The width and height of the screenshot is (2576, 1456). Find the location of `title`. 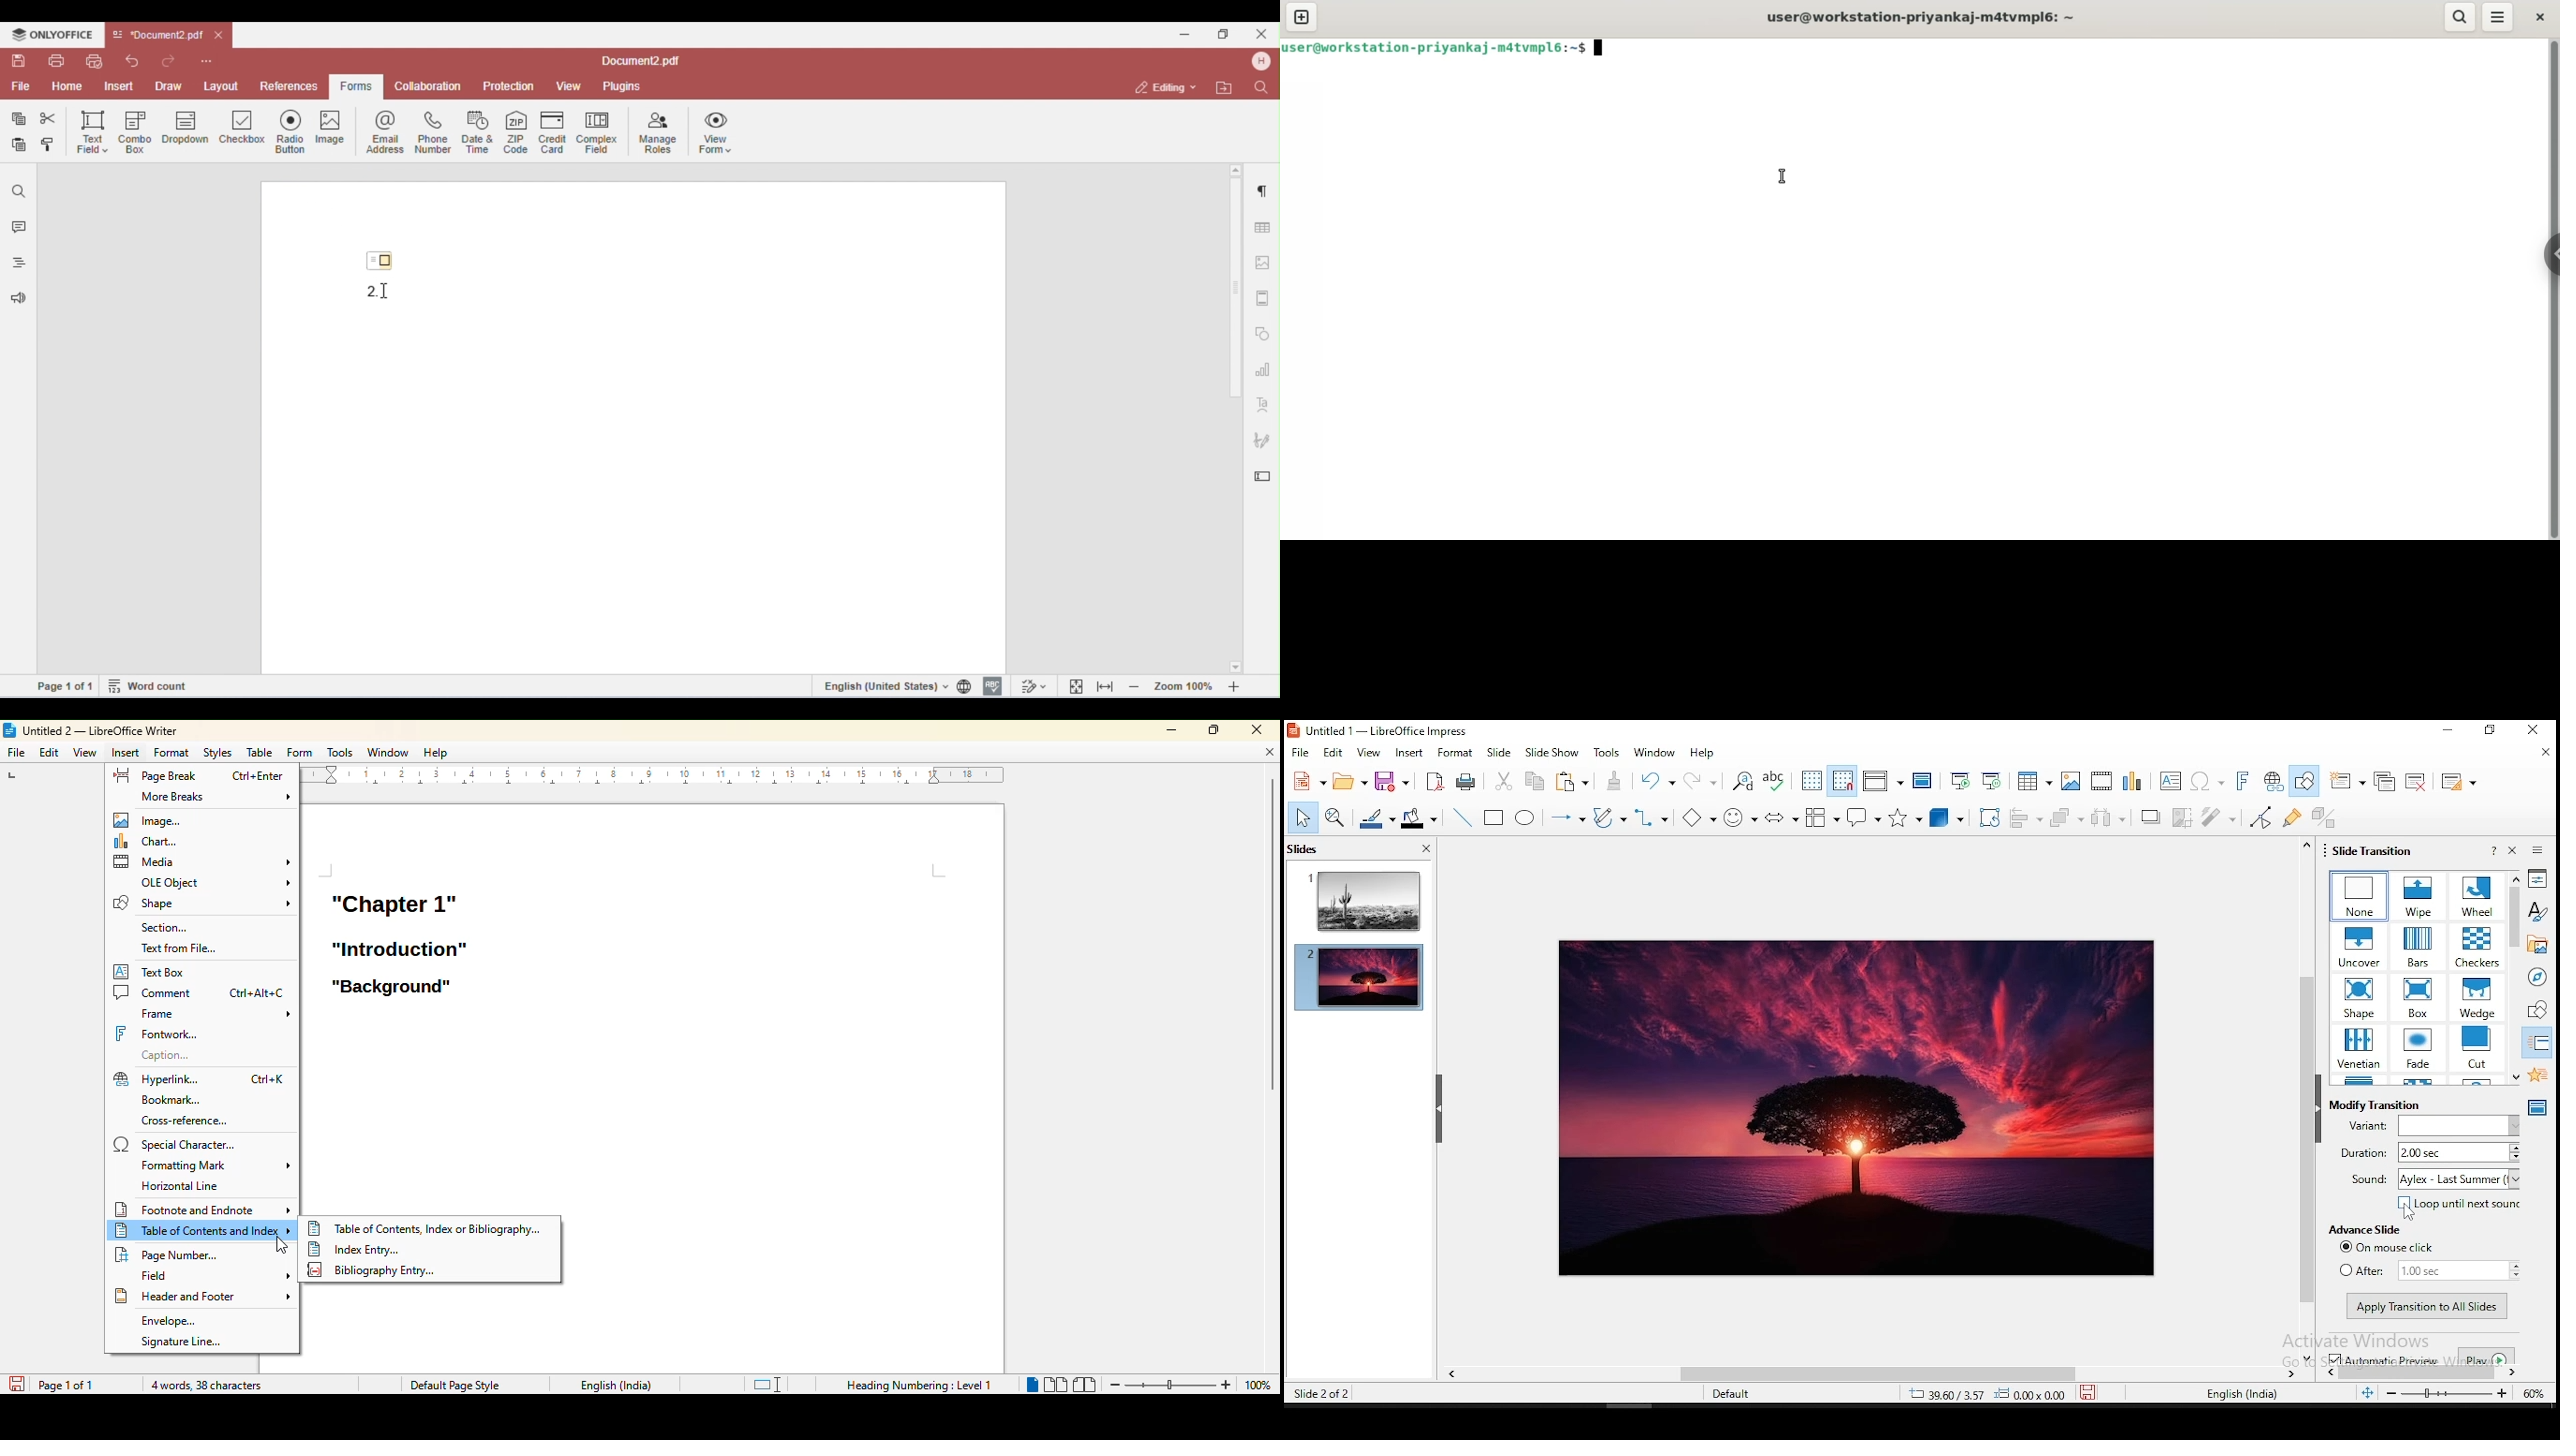

title is located at coordinates (90, 730).